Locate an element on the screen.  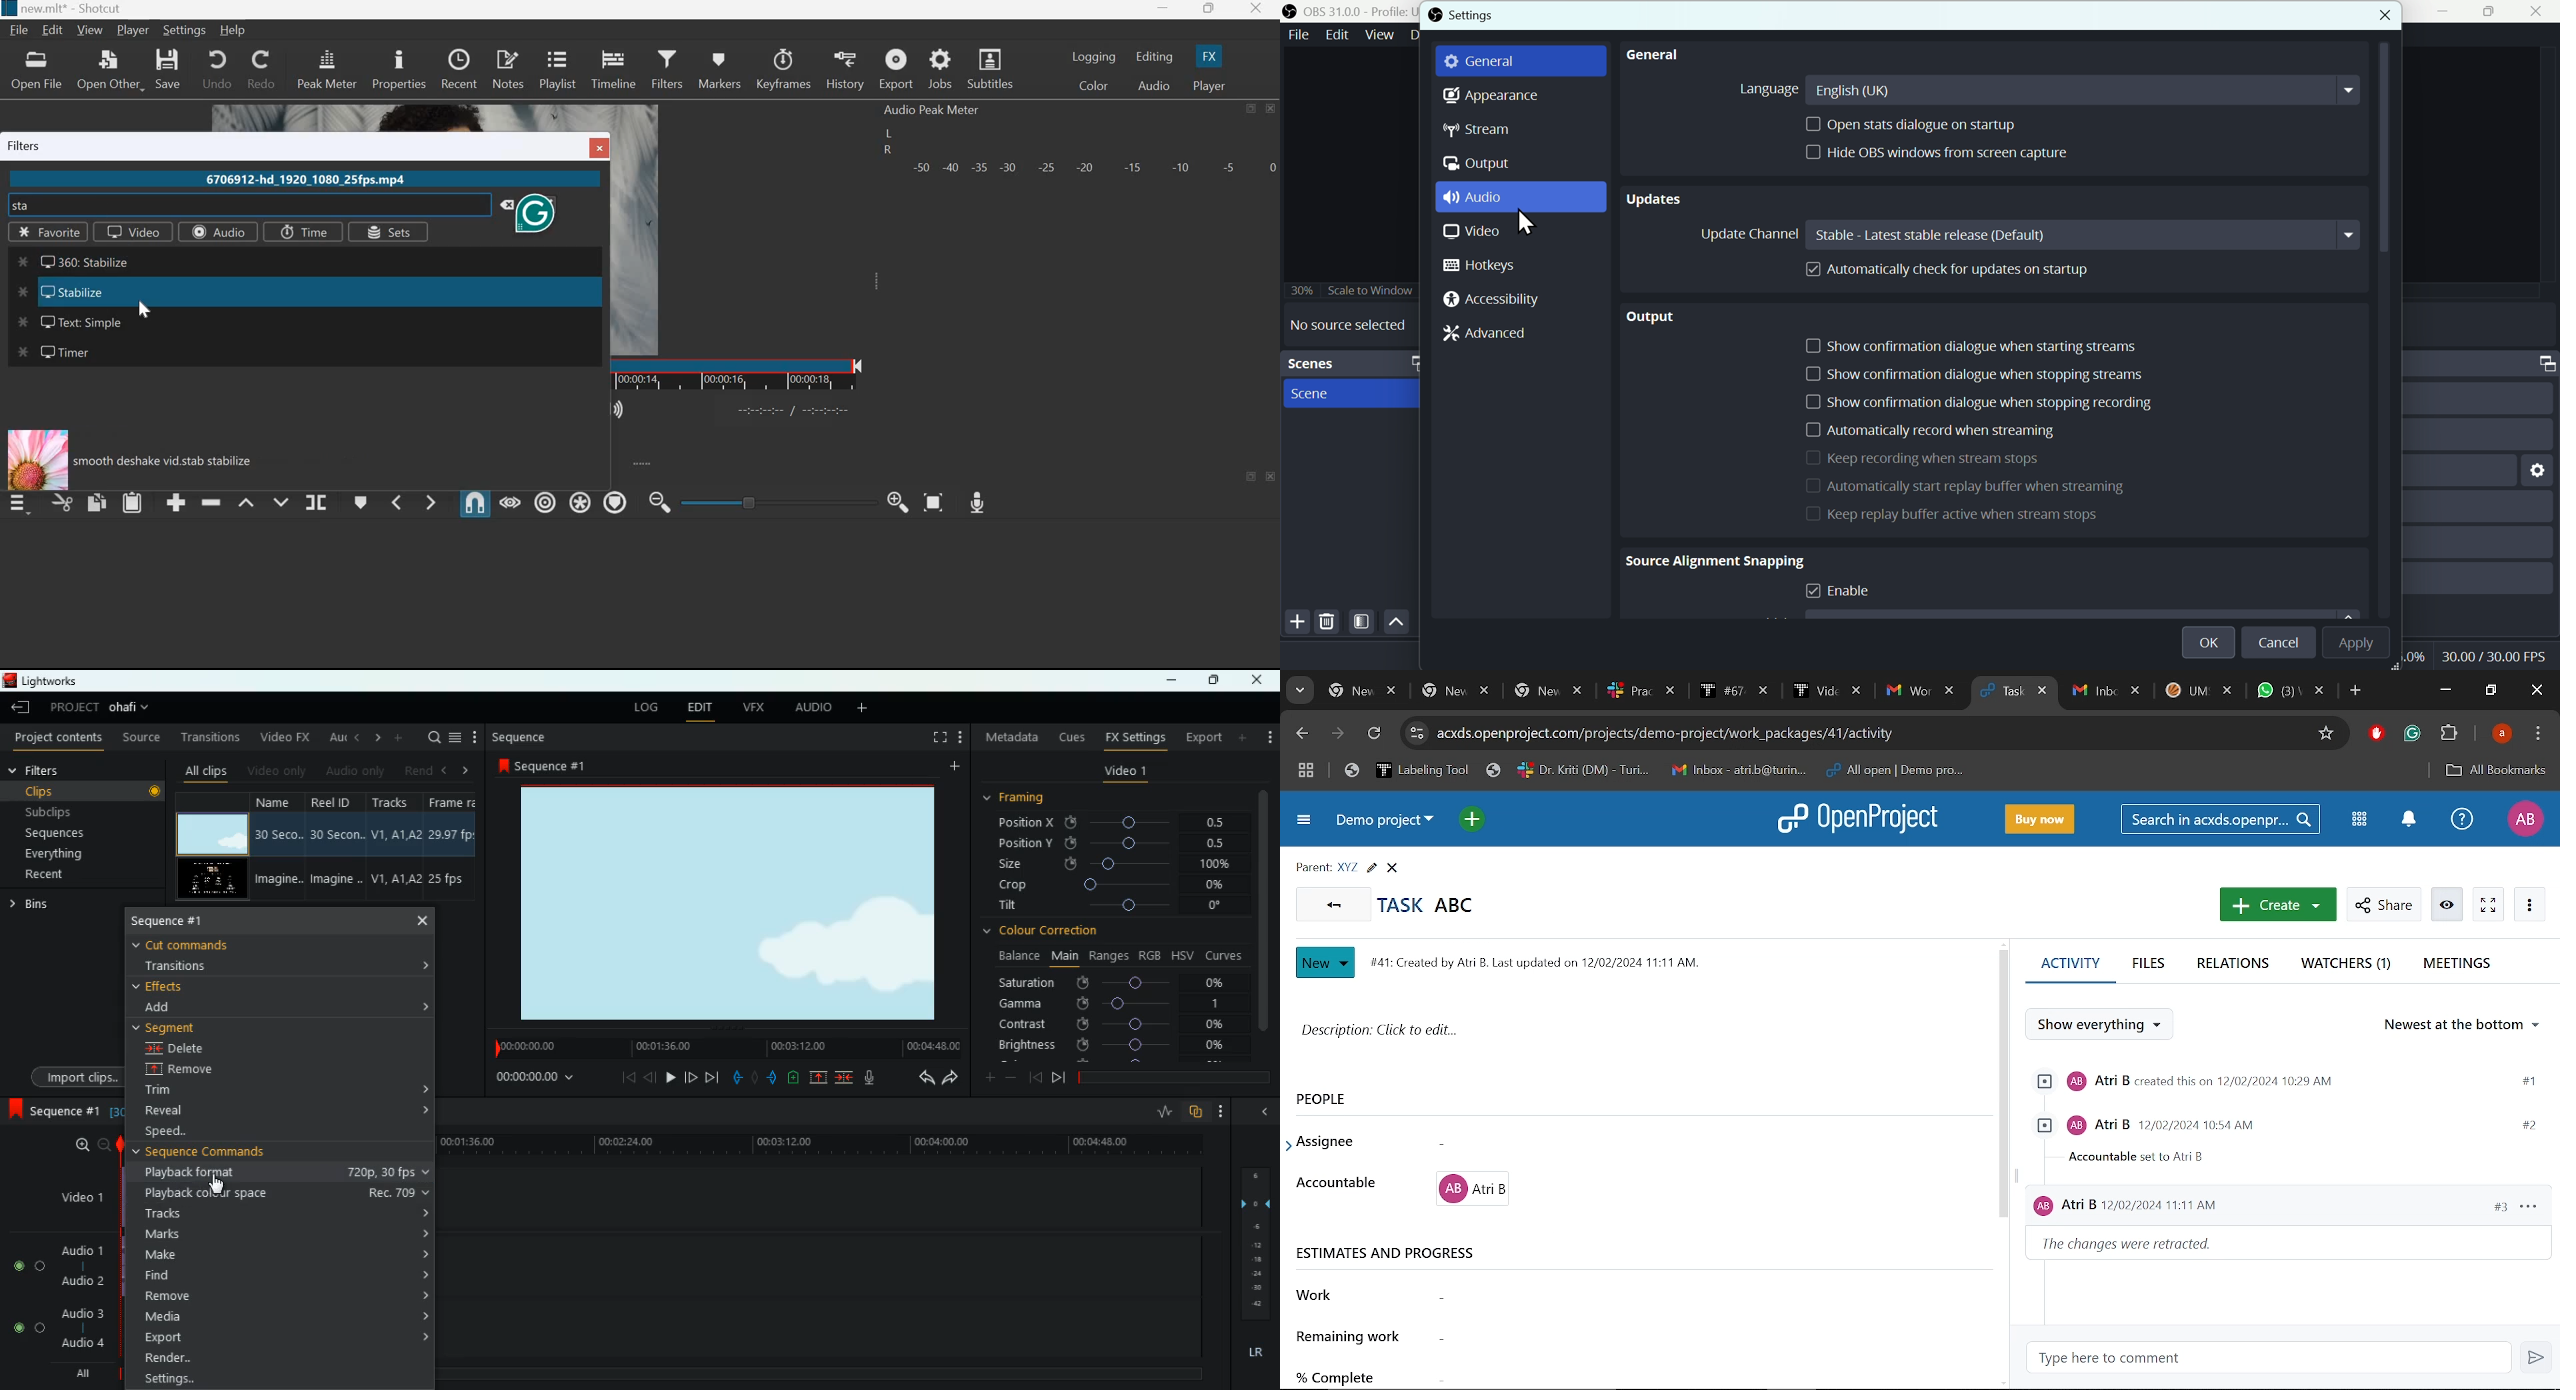
all clips is located at coordinates (203, 772).